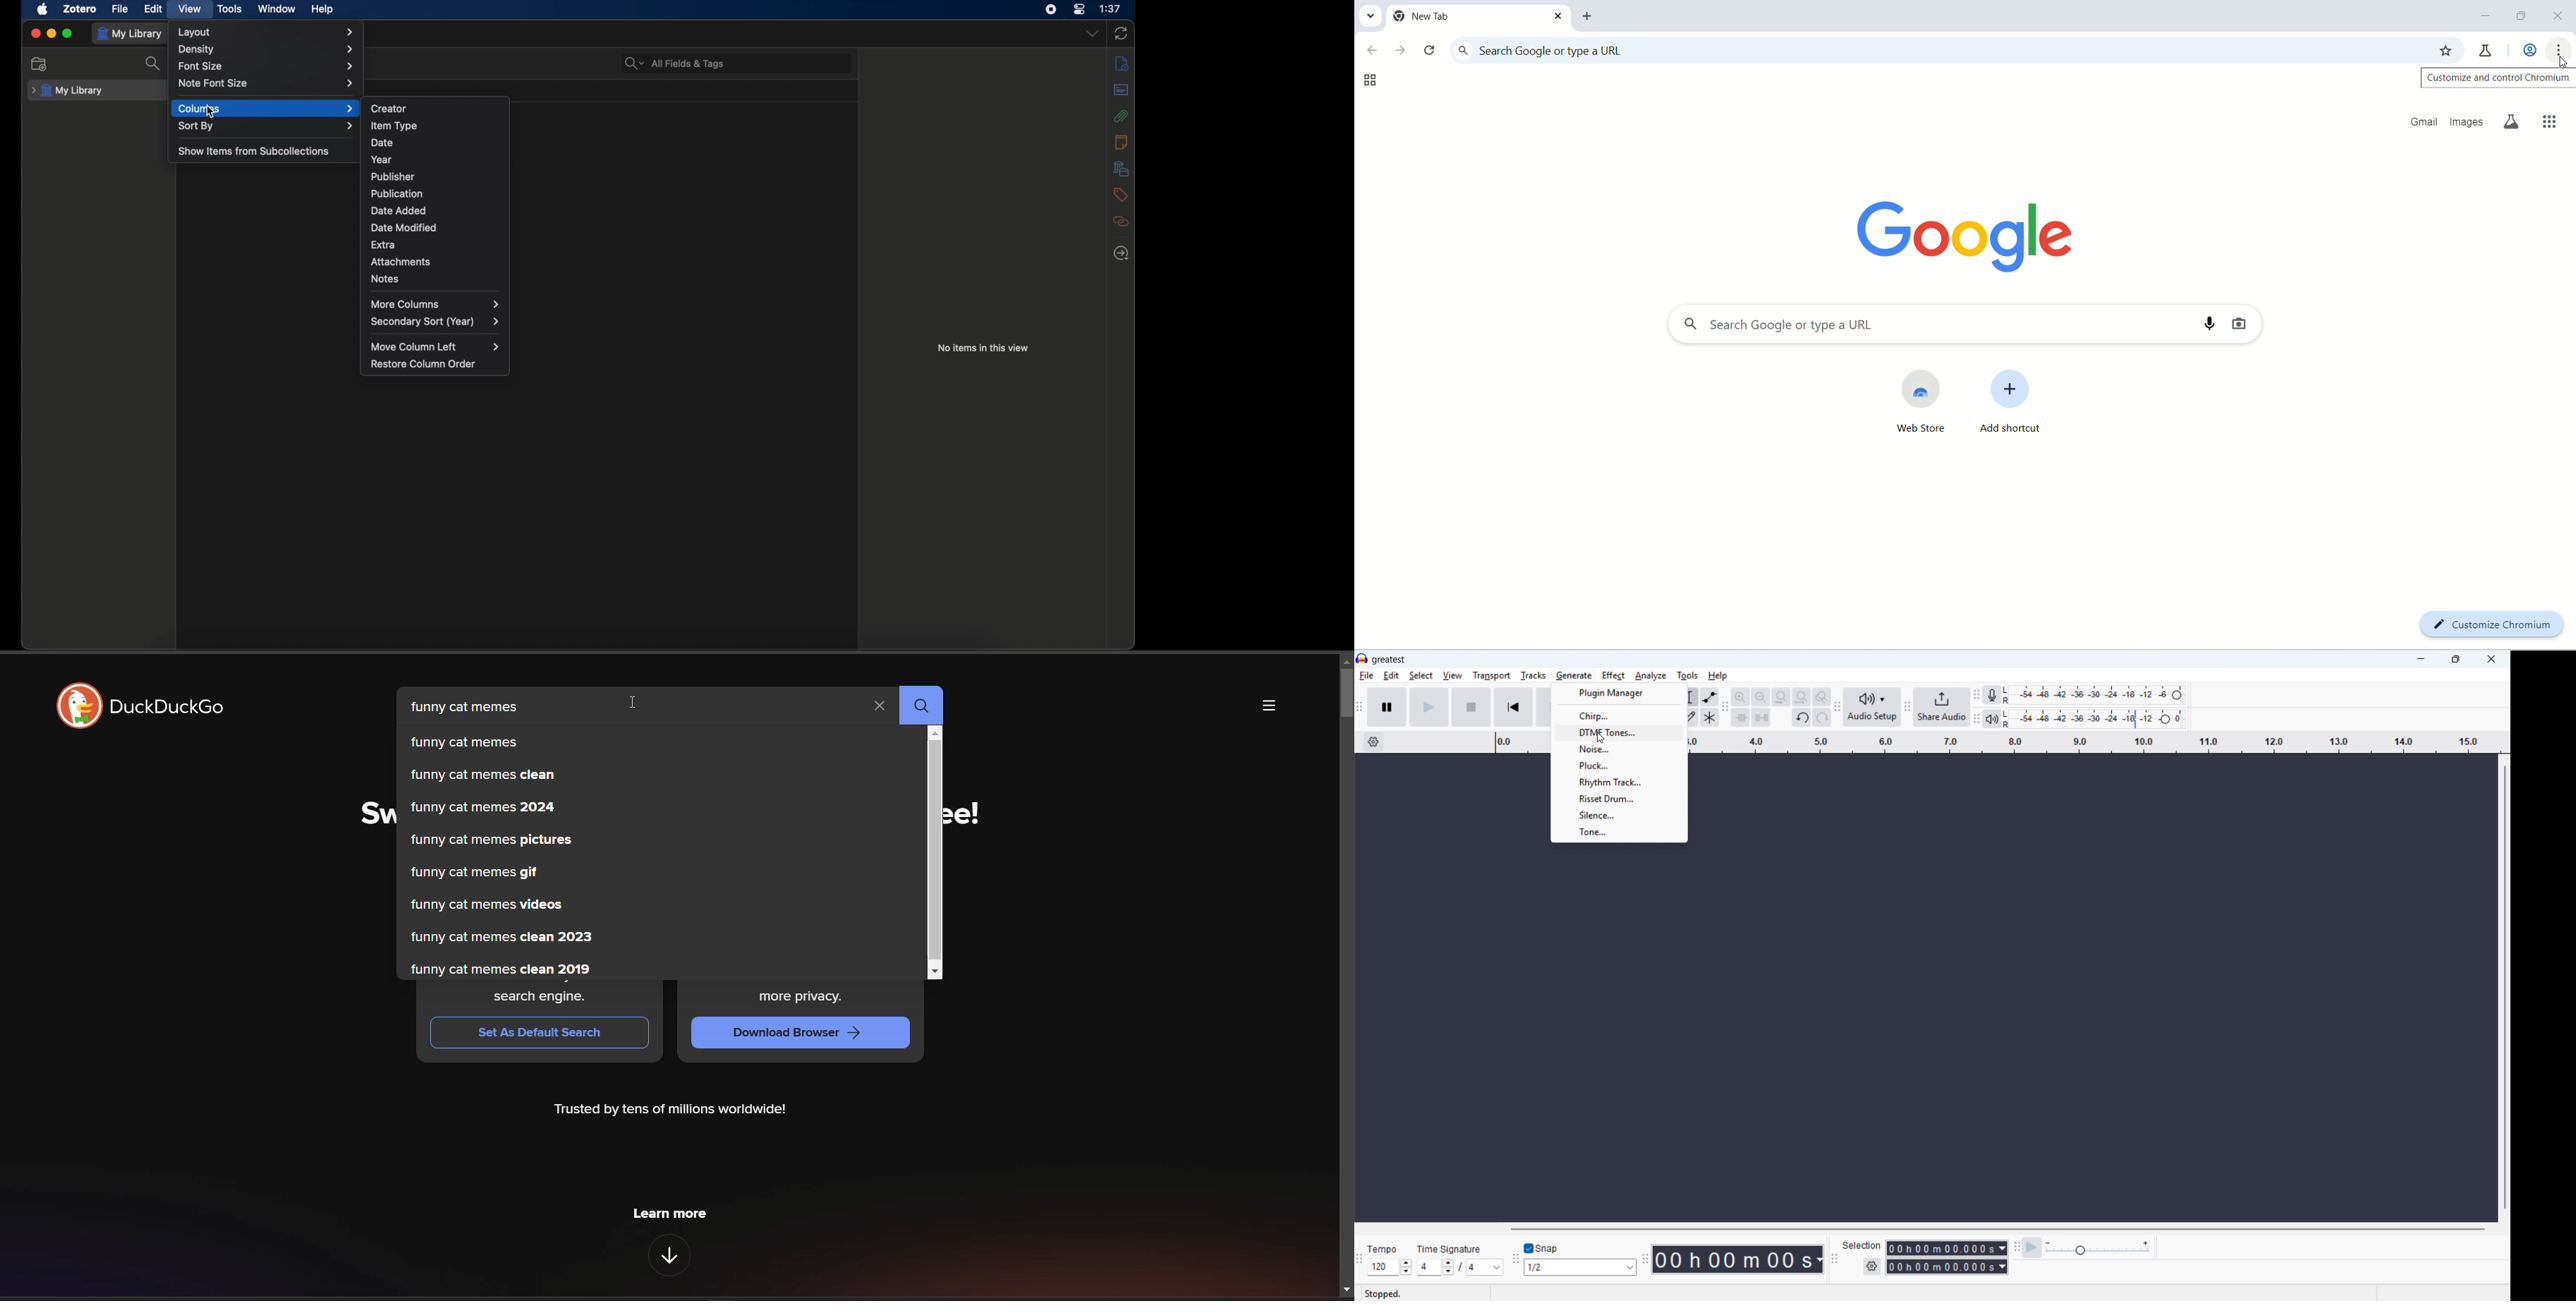  What do you see at coordinates (1907, 708) in the screenshot?
I see `share audio toolbar` at bounding box center [1907, 708].